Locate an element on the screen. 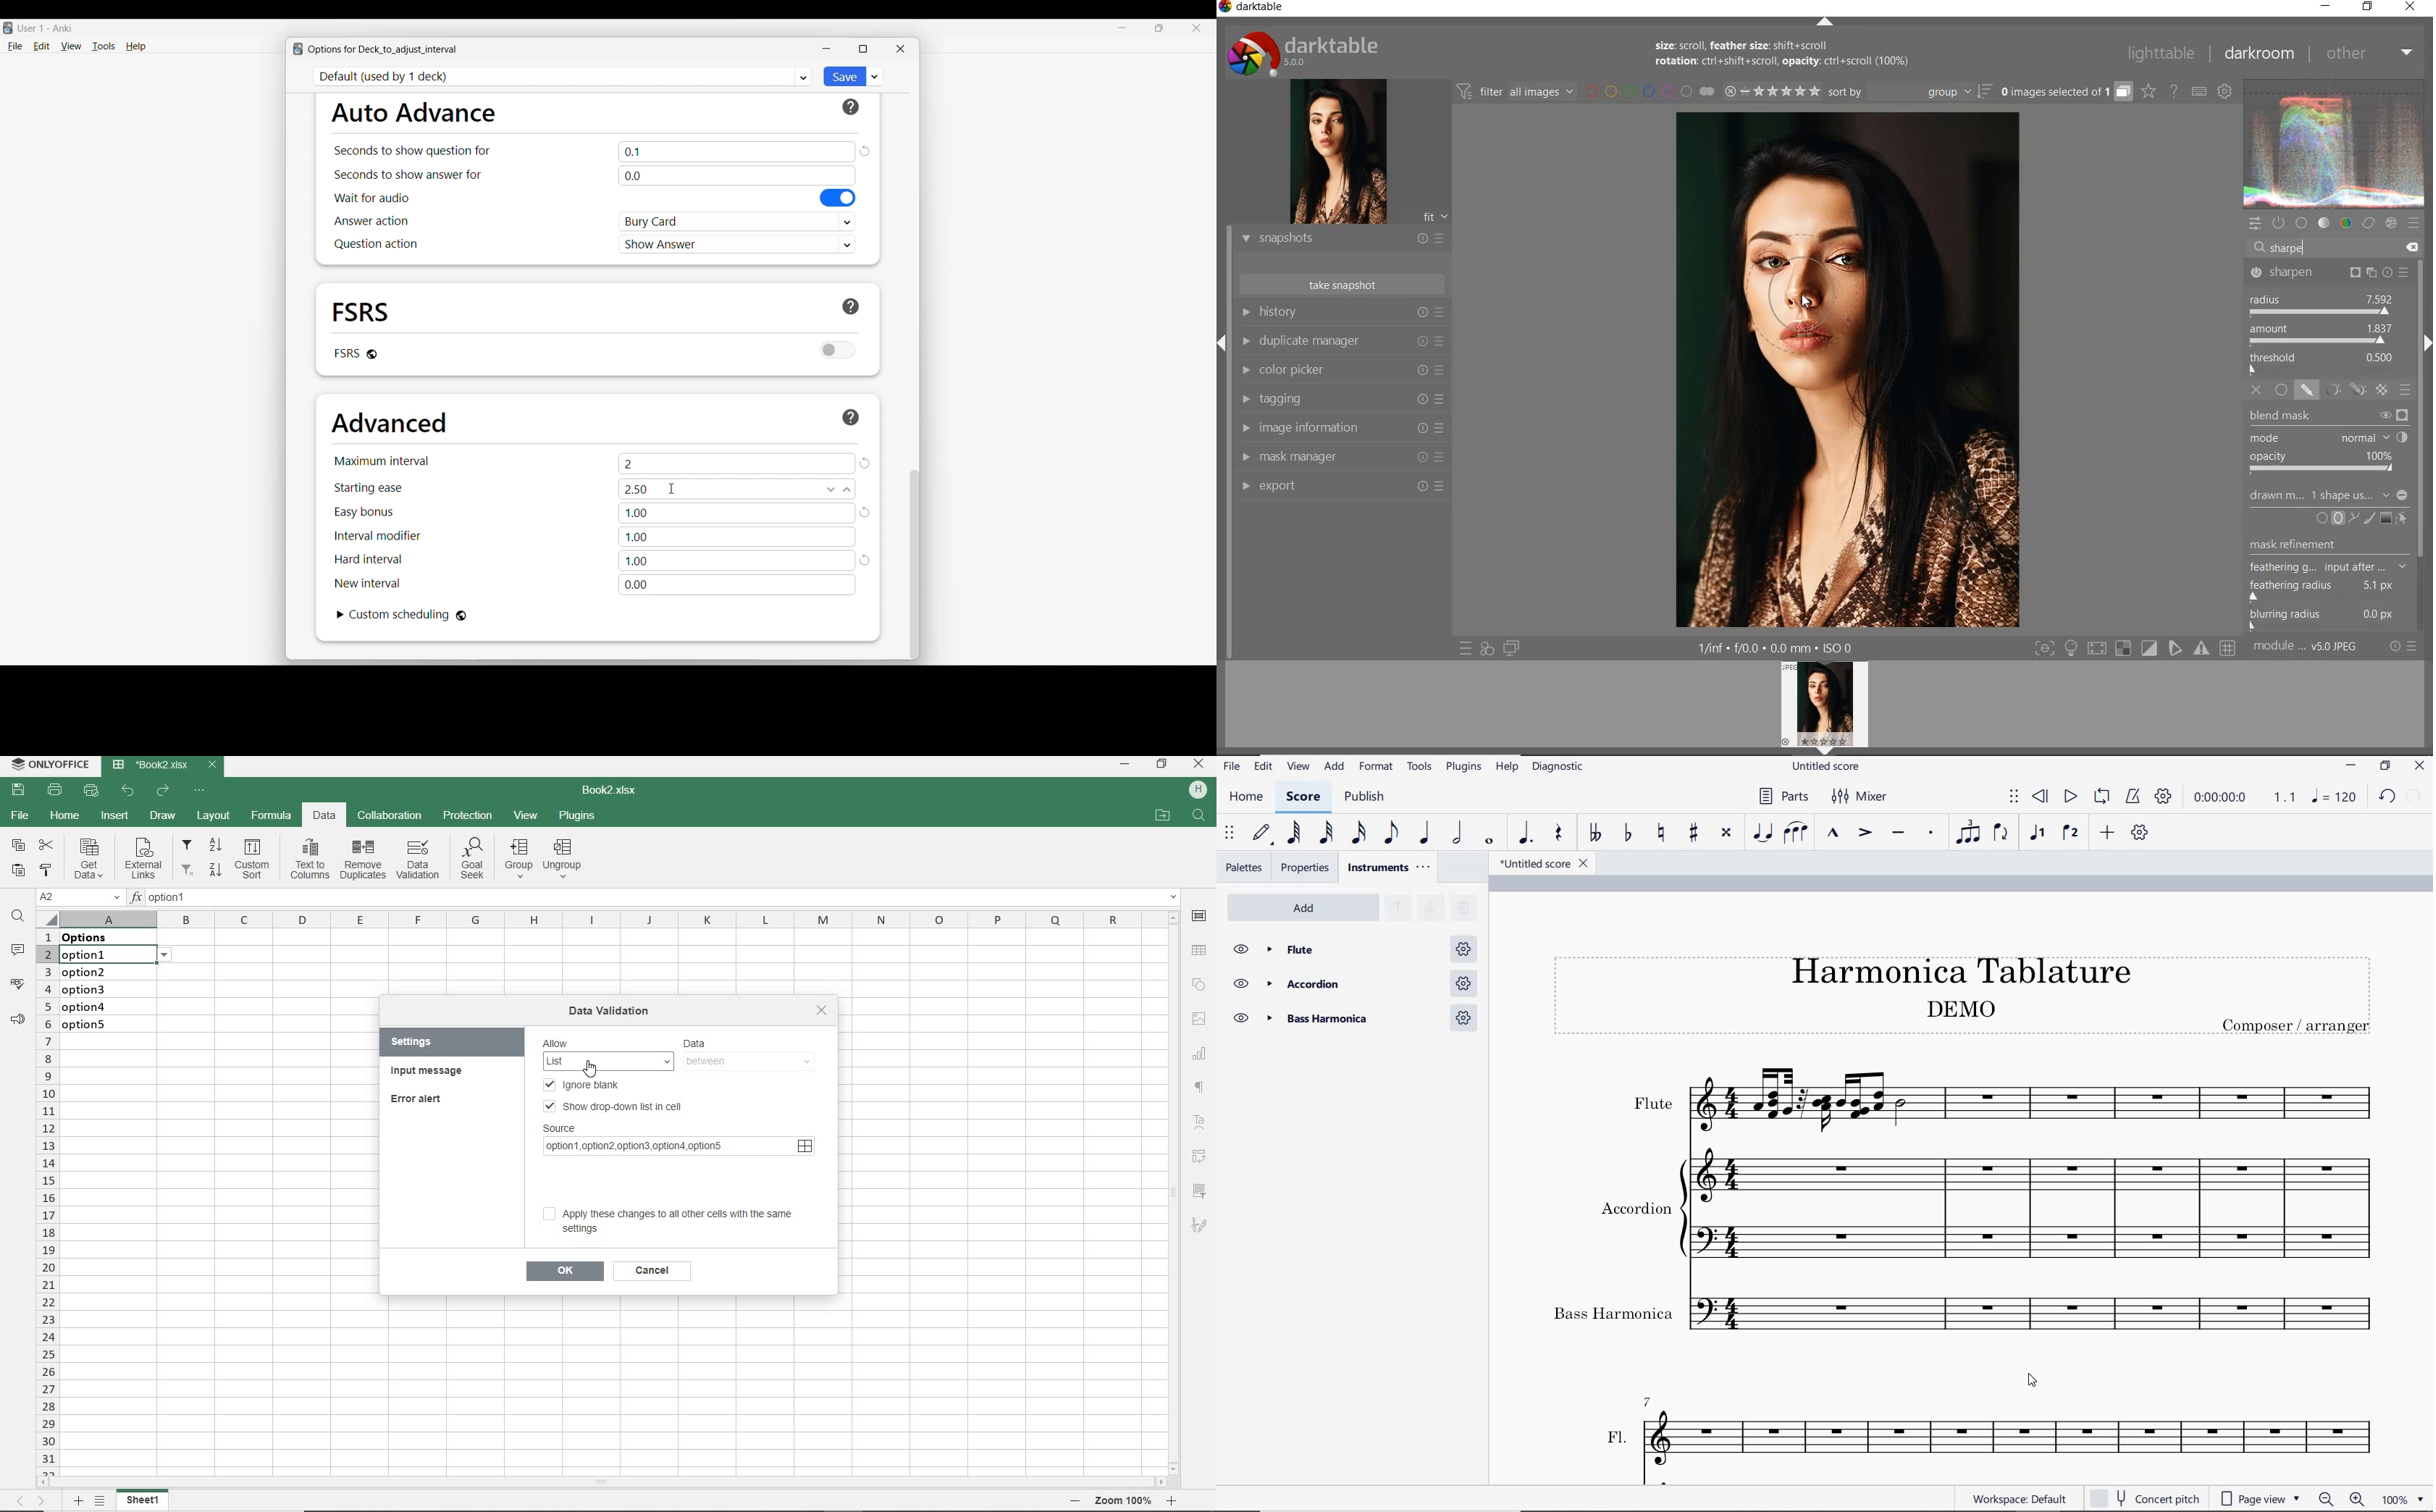 The image size is (2436, 1512). light sign  is located at coordinates (2072, 649).